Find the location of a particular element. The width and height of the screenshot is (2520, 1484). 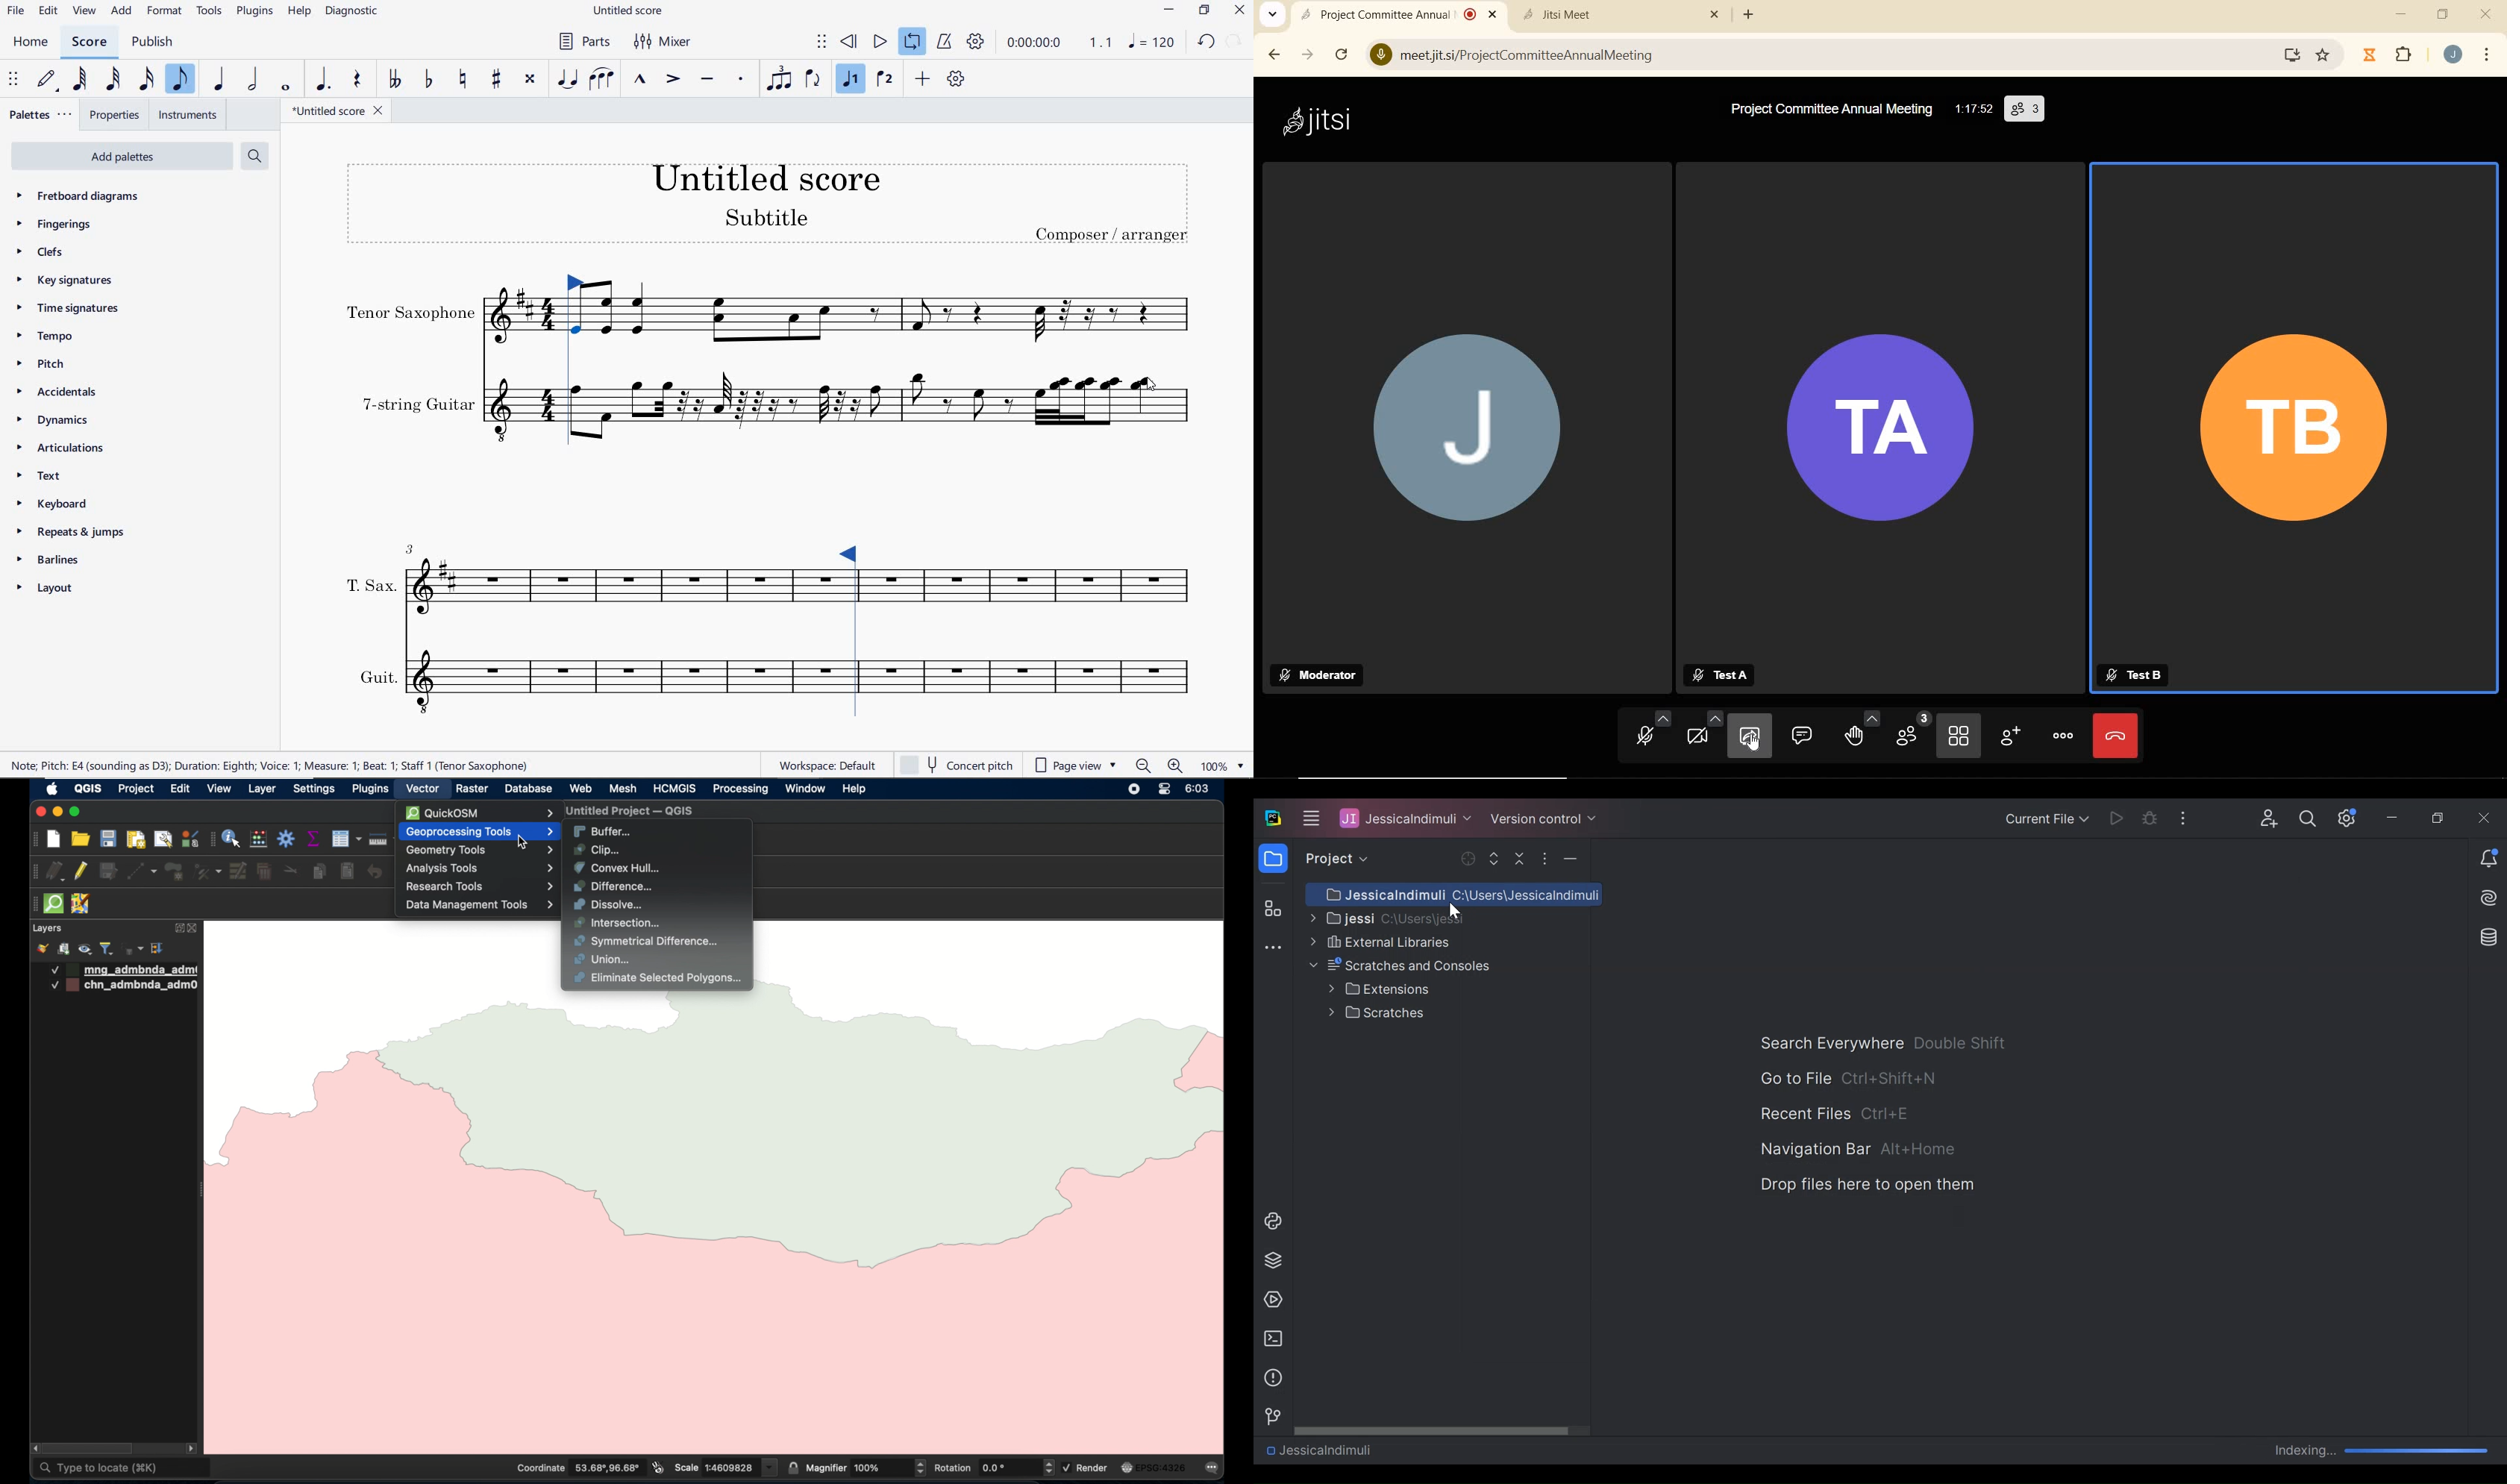

REDO is located at coordinates (1236, 40).